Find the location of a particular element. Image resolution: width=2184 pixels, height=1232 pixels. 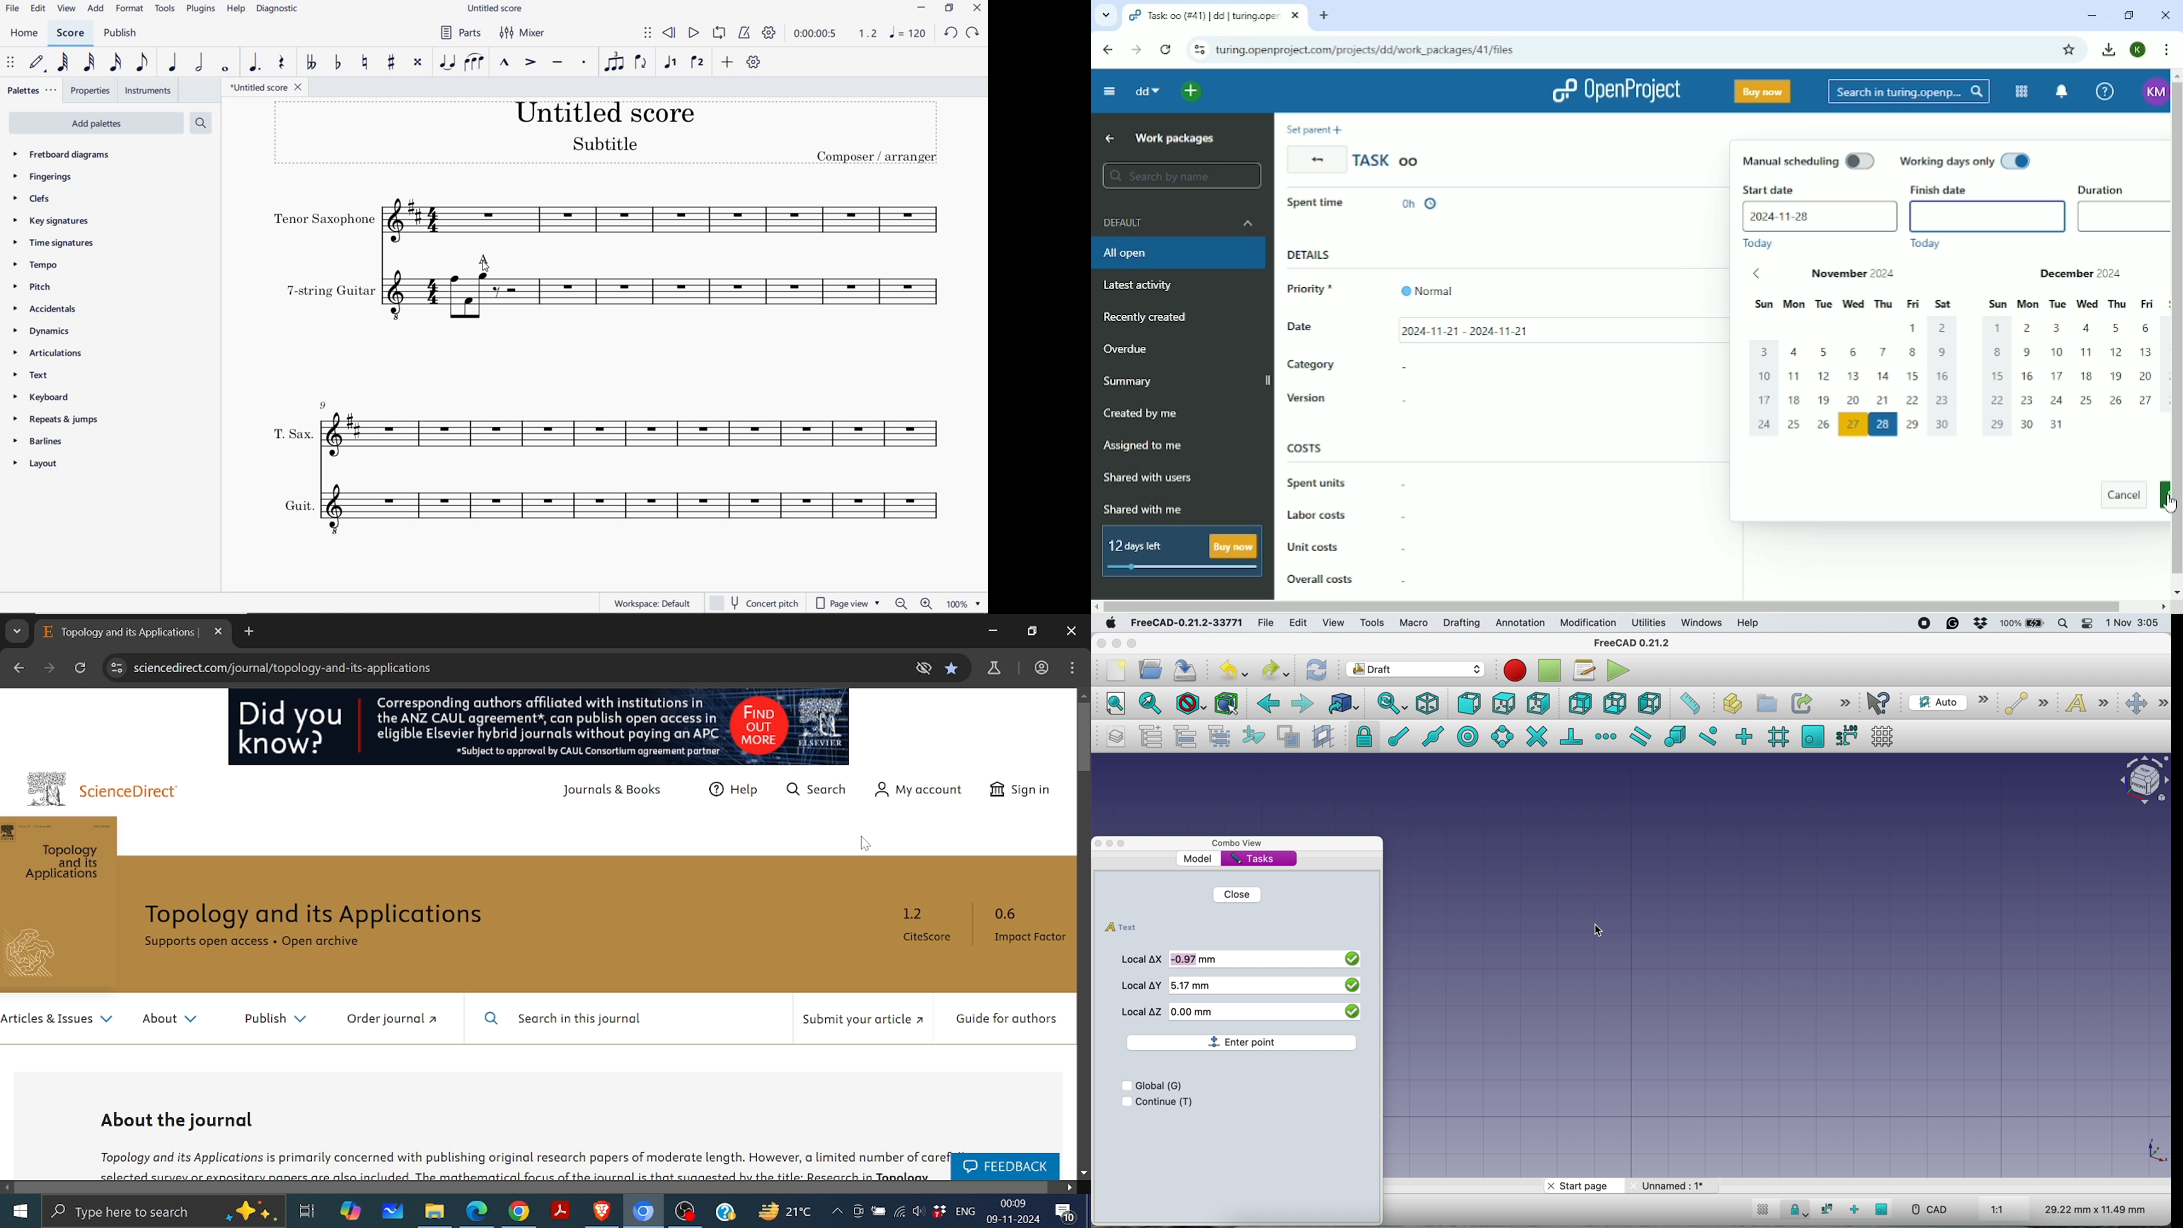

ACCIDENTALS is located at coordinates (55, 309).